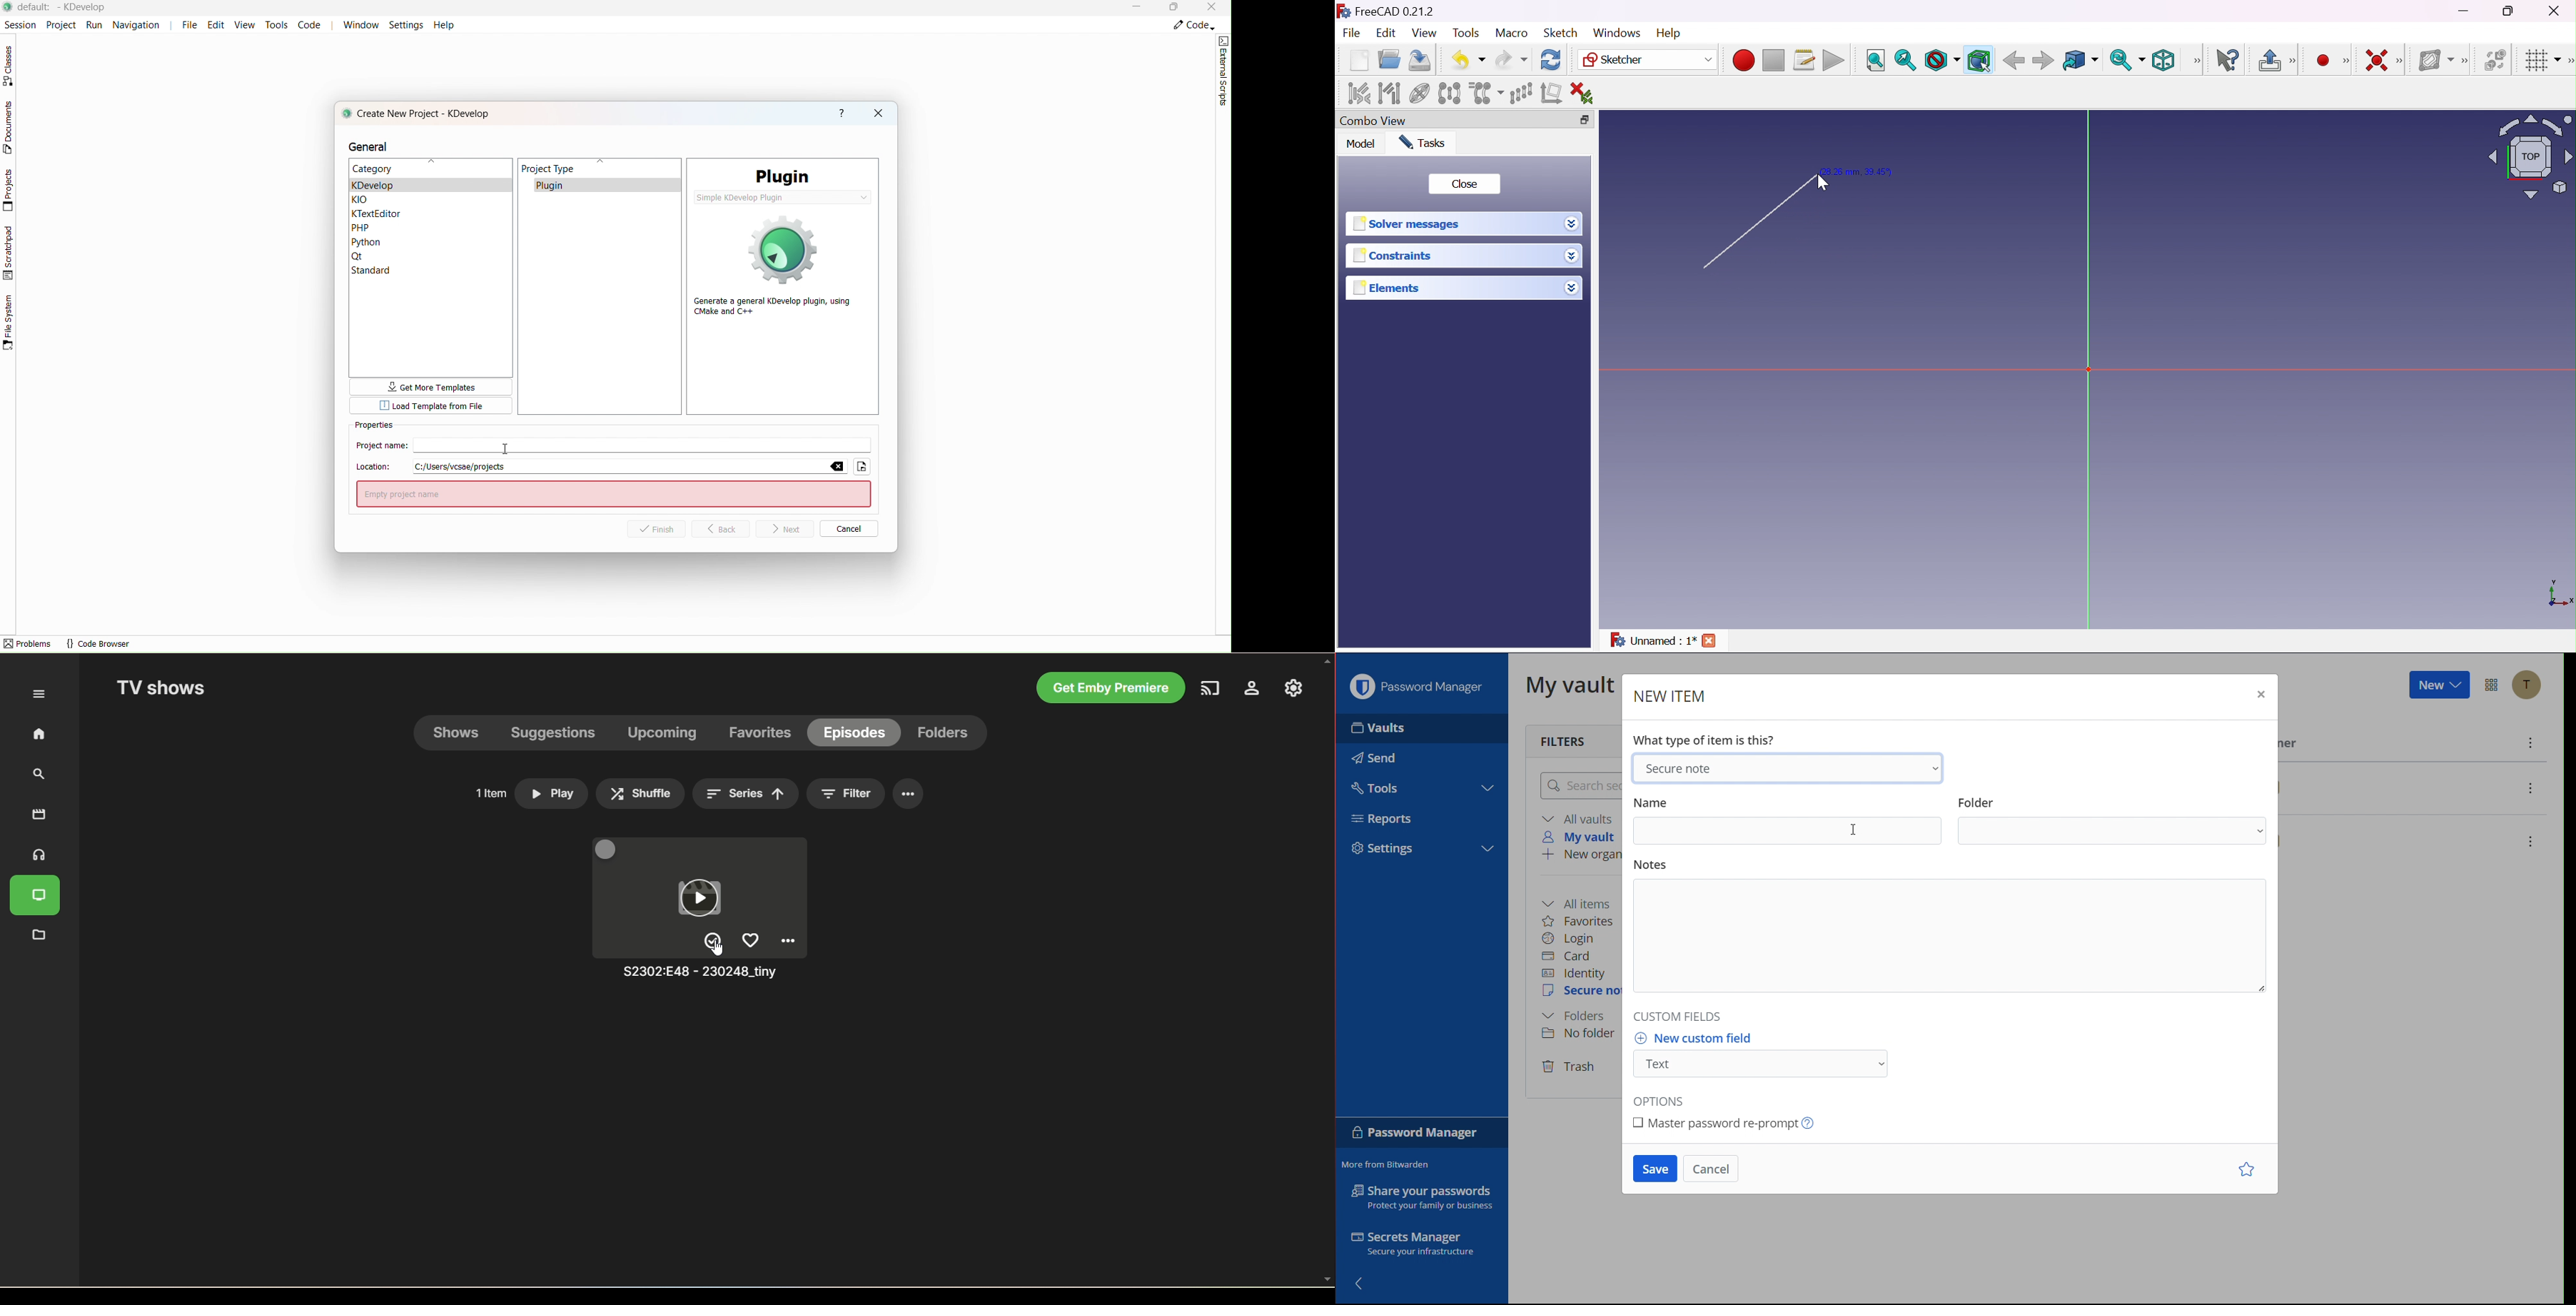  Describe the element at coordinates (2532, 156) in the screenshot. I see `Viewing angle` at that location.